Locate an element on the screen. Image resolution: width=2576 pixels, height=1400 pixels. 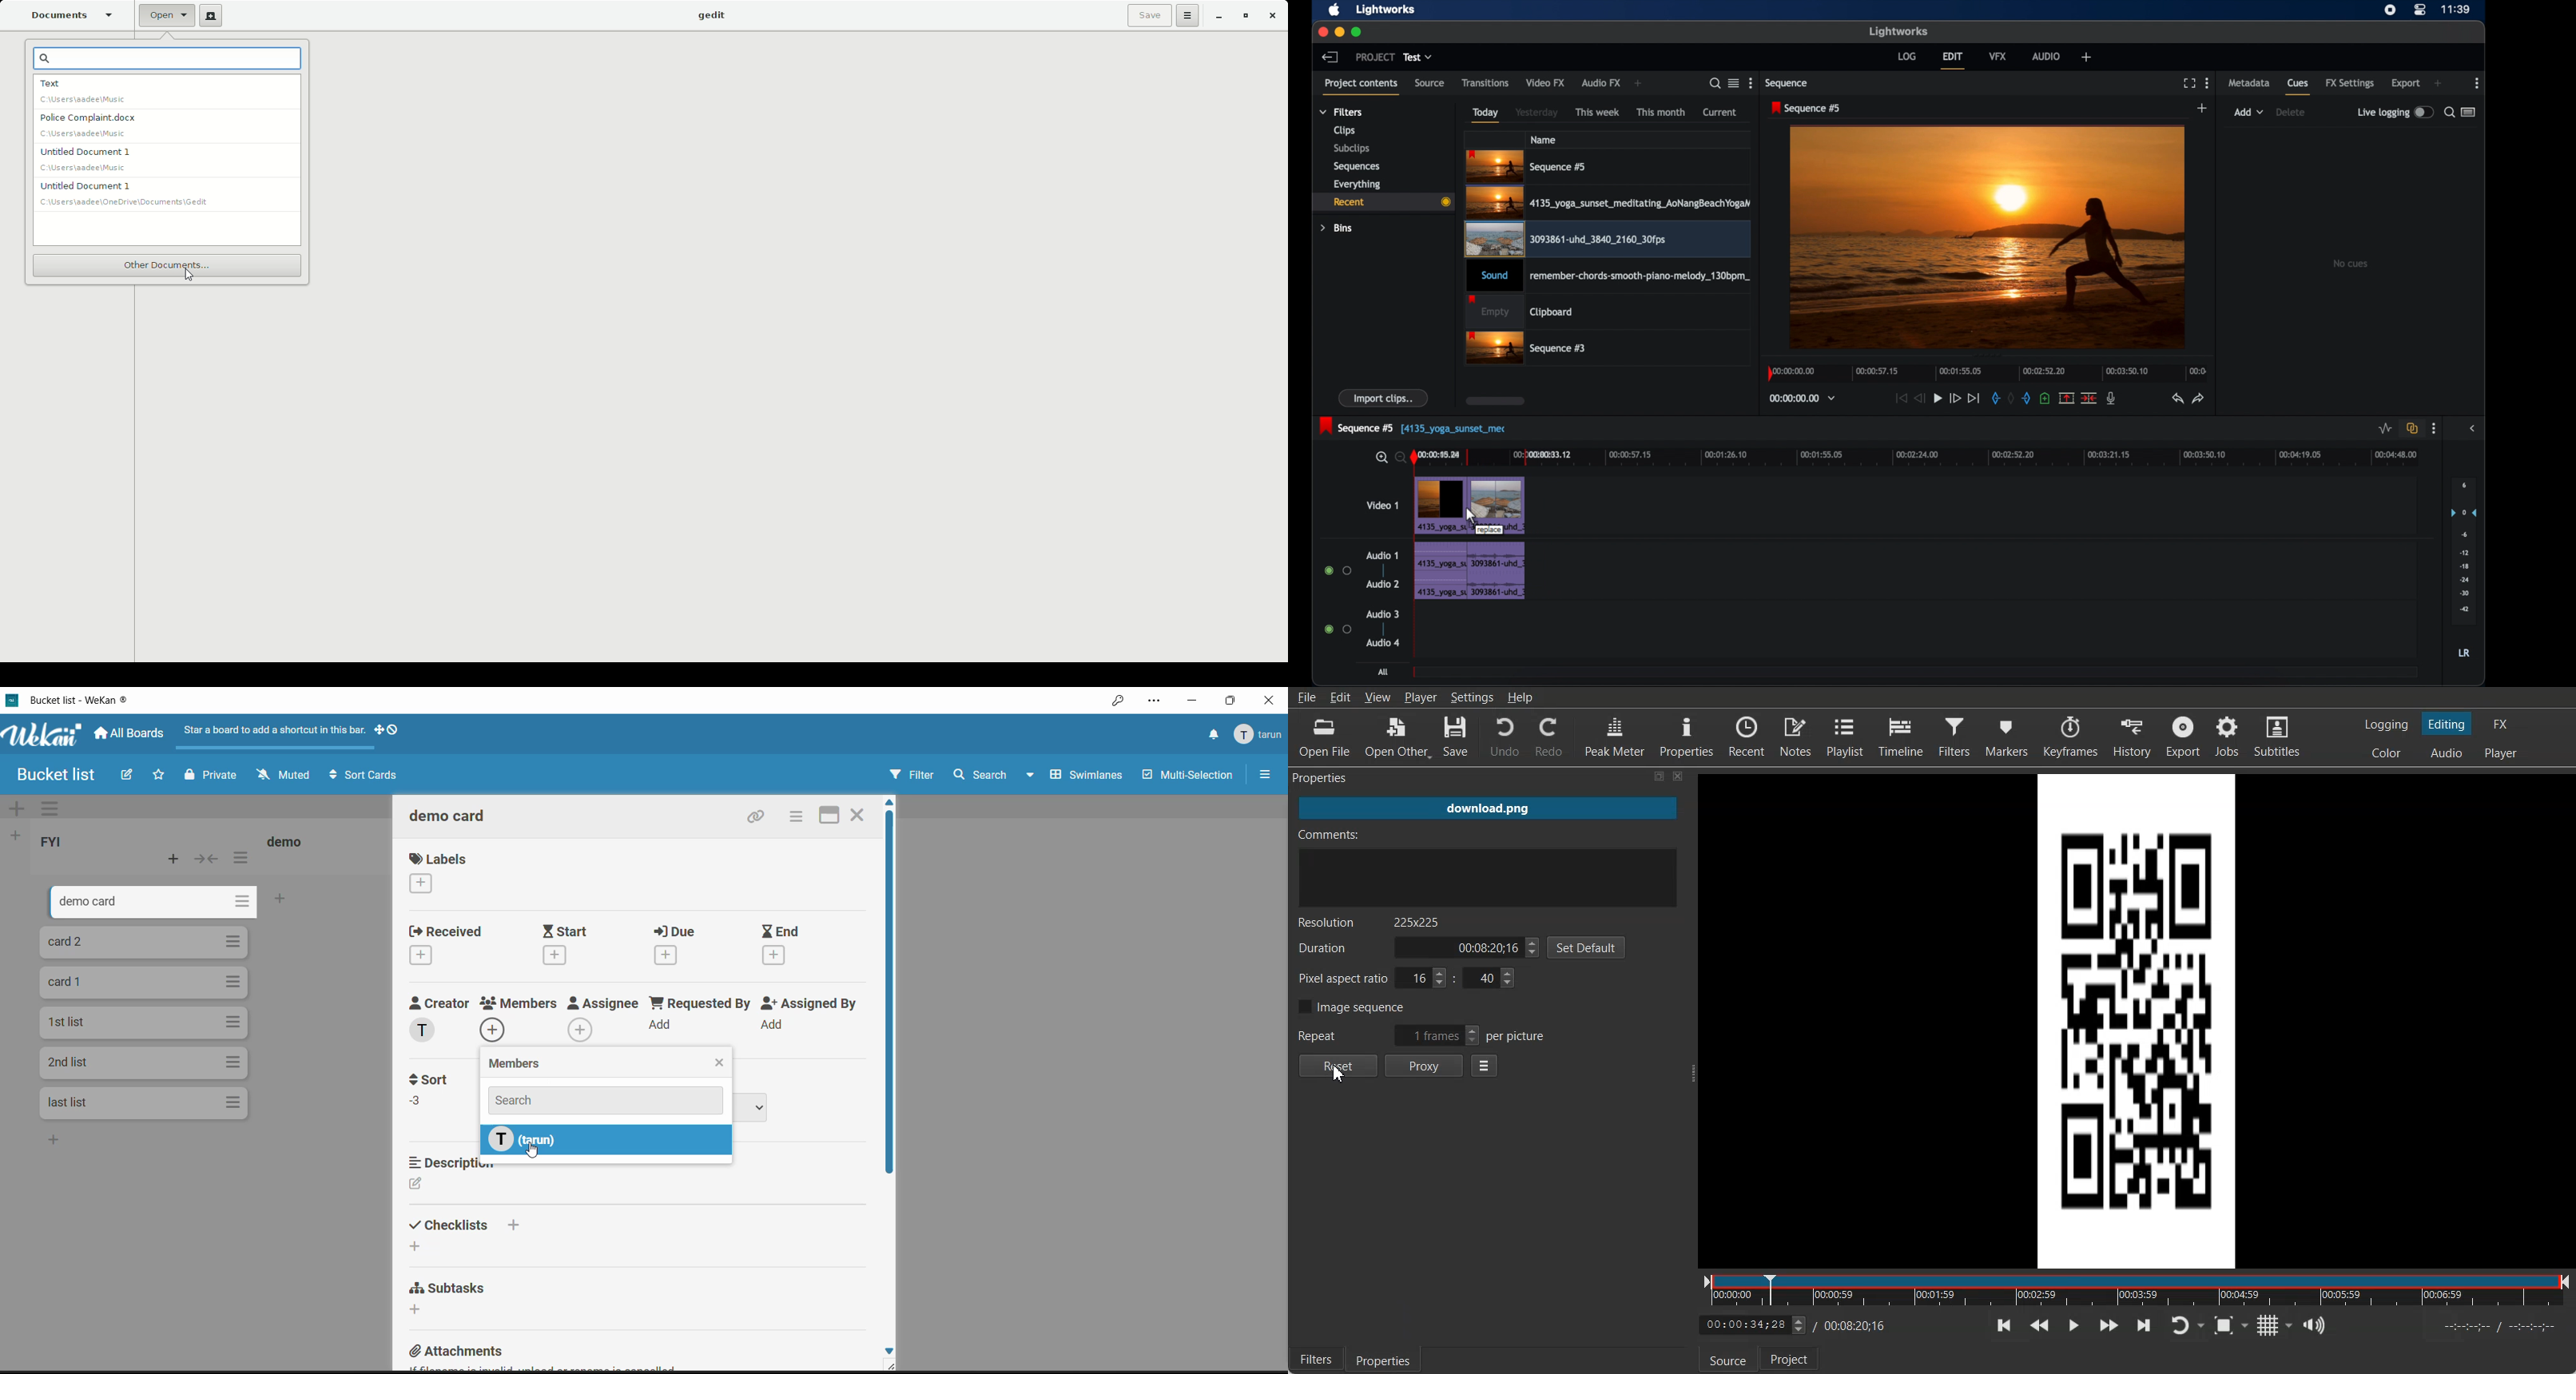
collapse is located at coordinates (210, 858).